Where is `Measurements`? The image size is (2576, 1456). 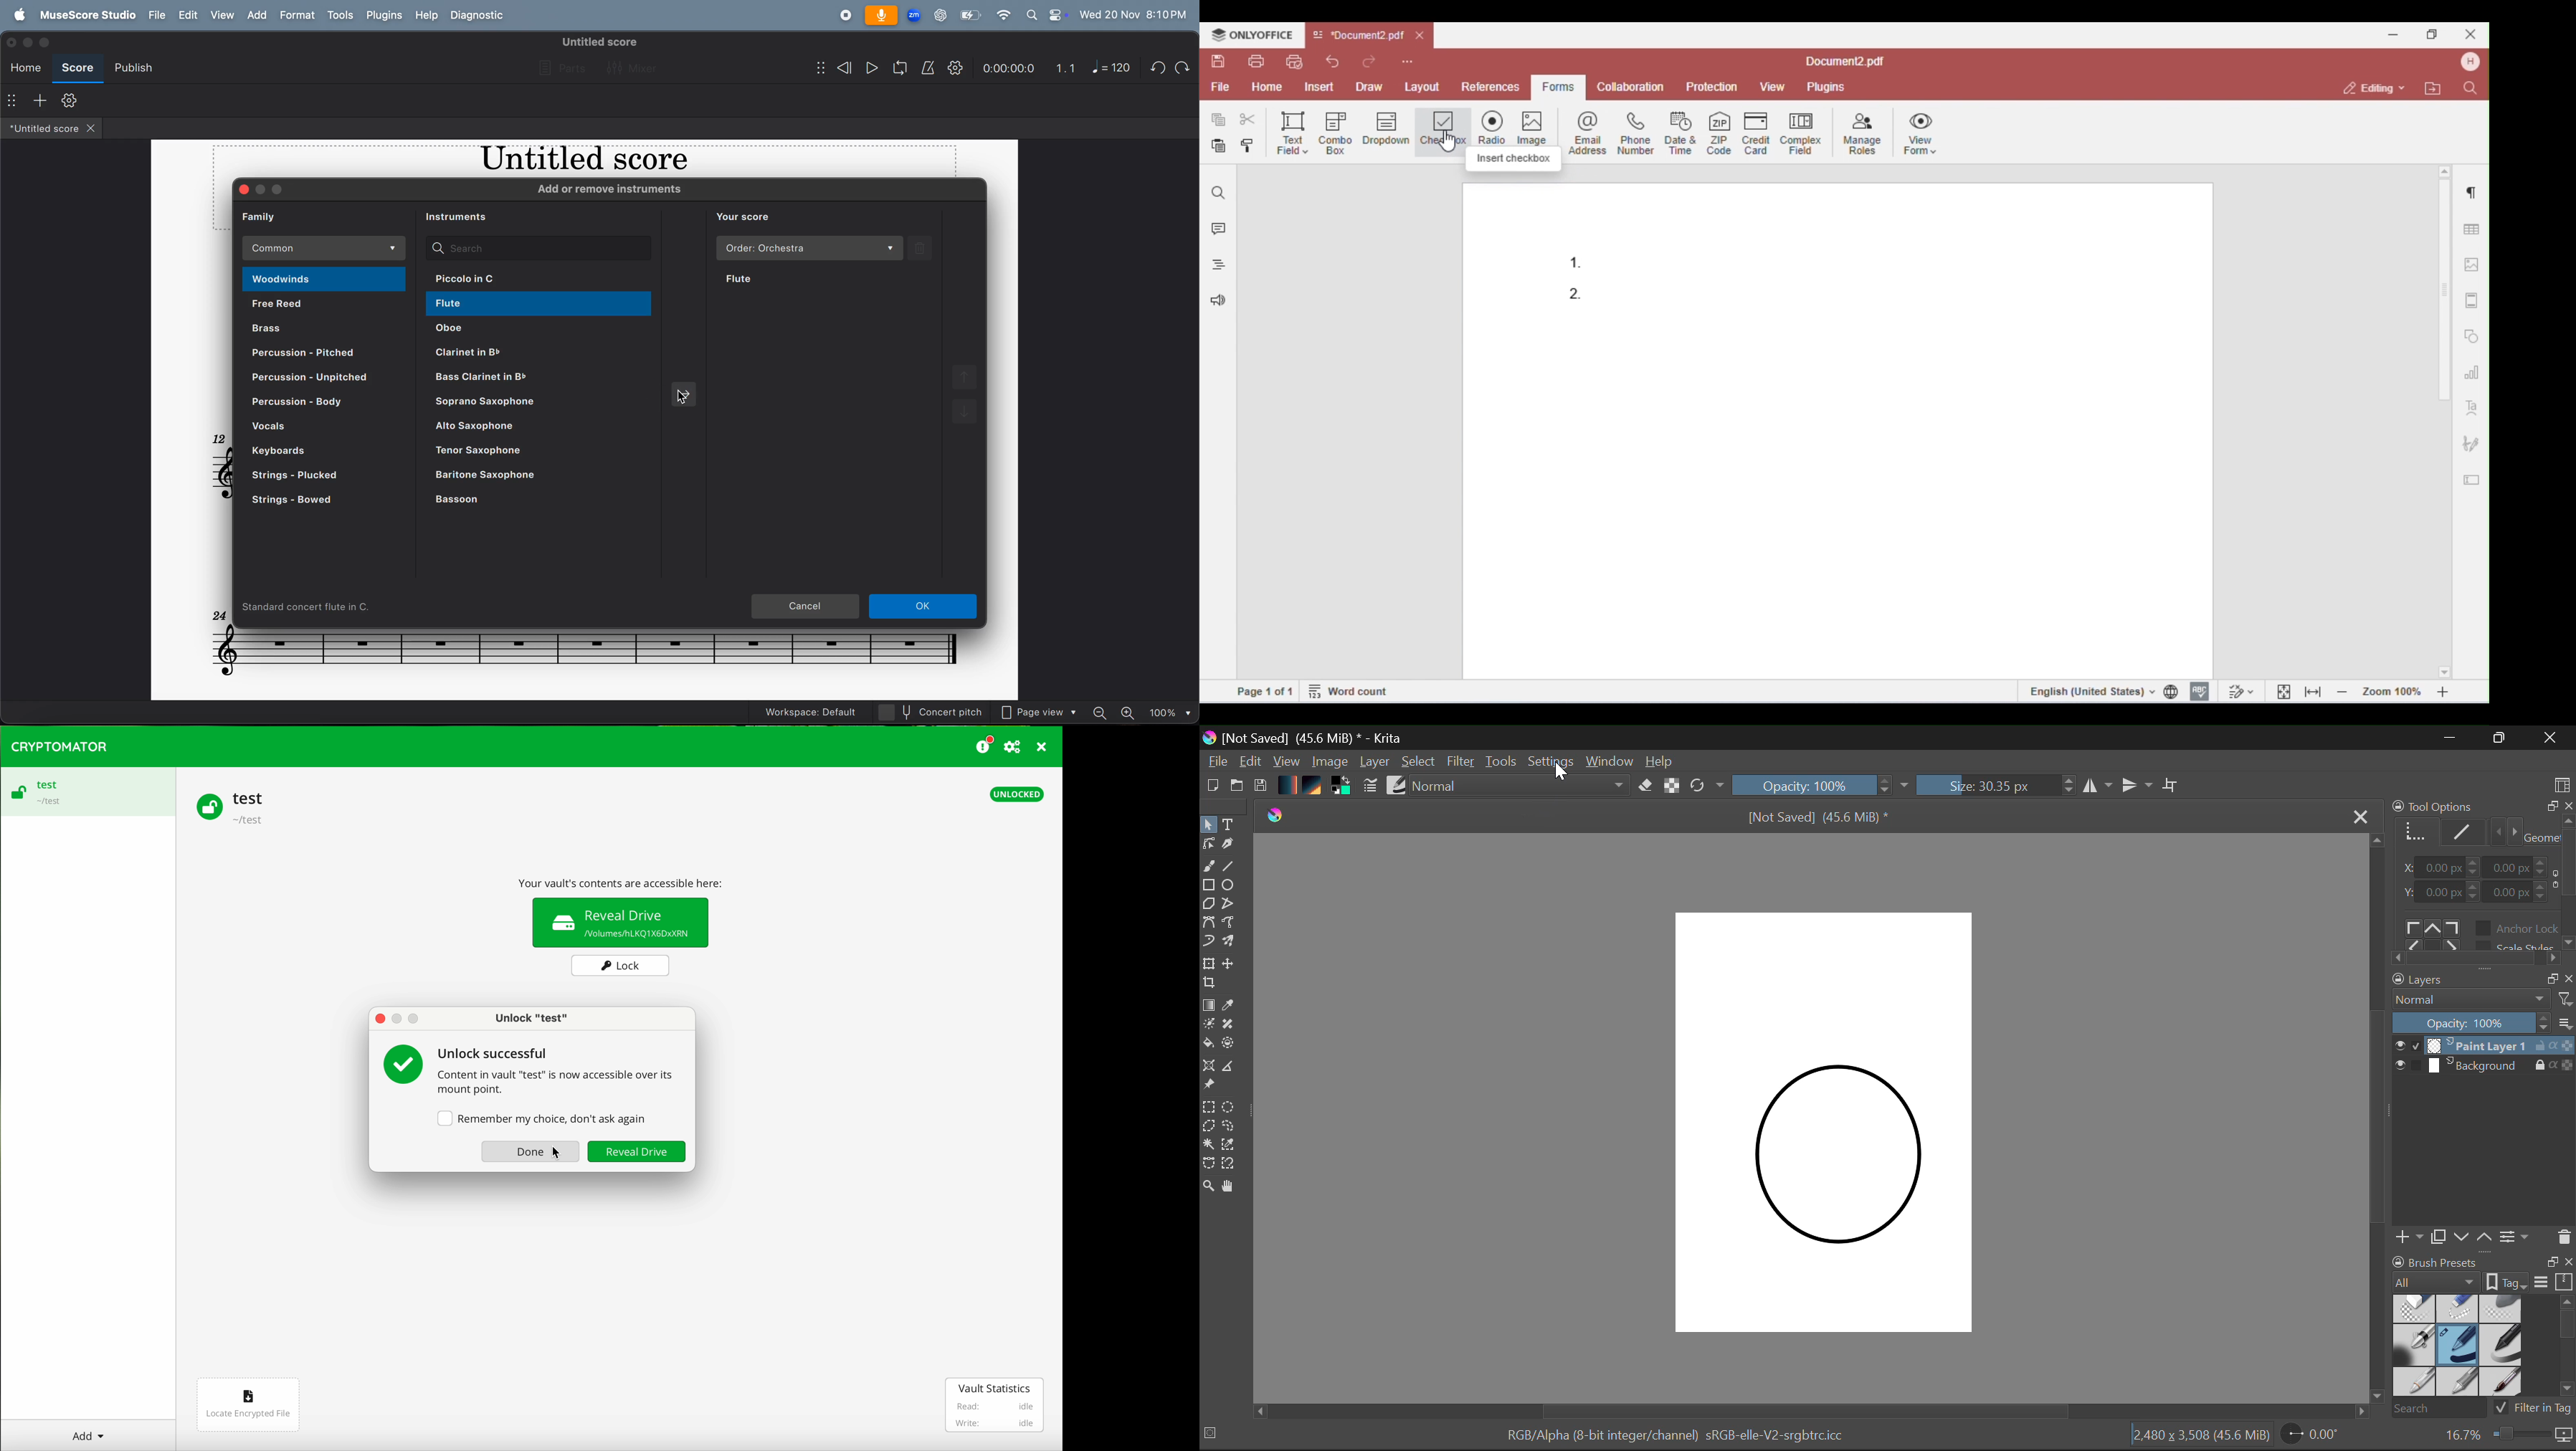 Measurements is located at coordinates (1233, 1067).